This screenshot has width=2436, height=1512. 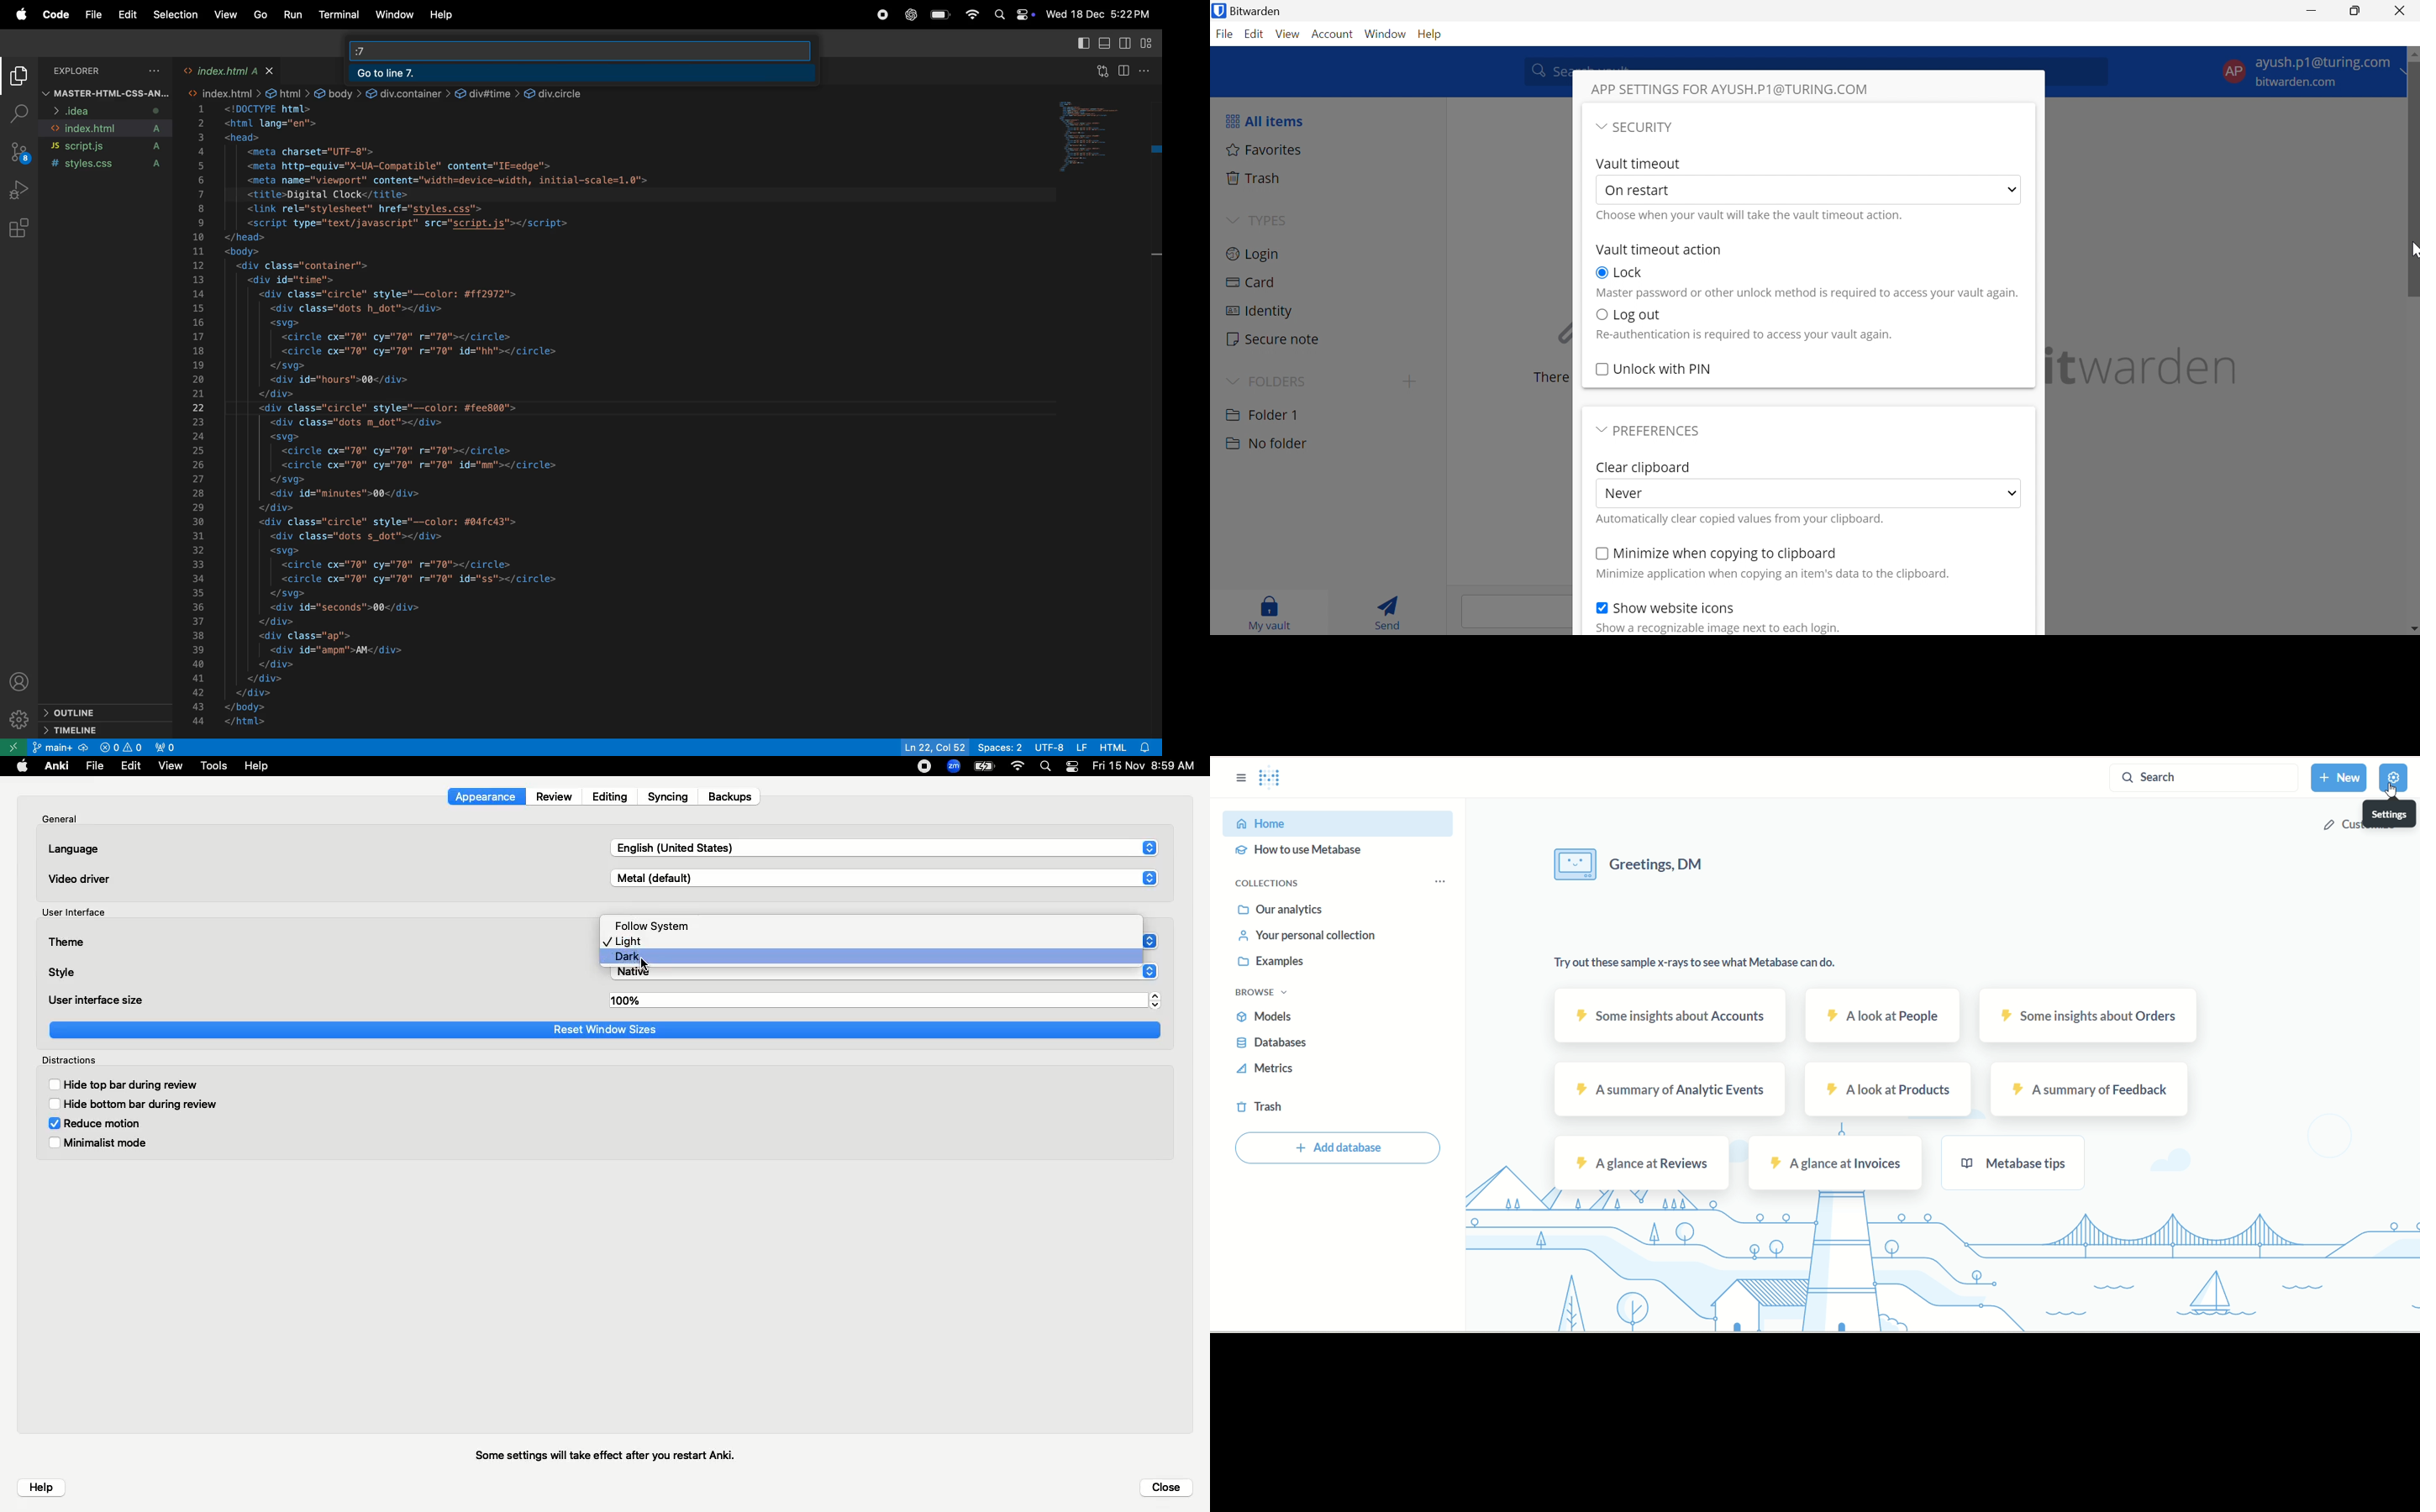 What do you see at coordinates (175, 14) in the screenshot?
I see `selection` at bounding box center [175, 14].